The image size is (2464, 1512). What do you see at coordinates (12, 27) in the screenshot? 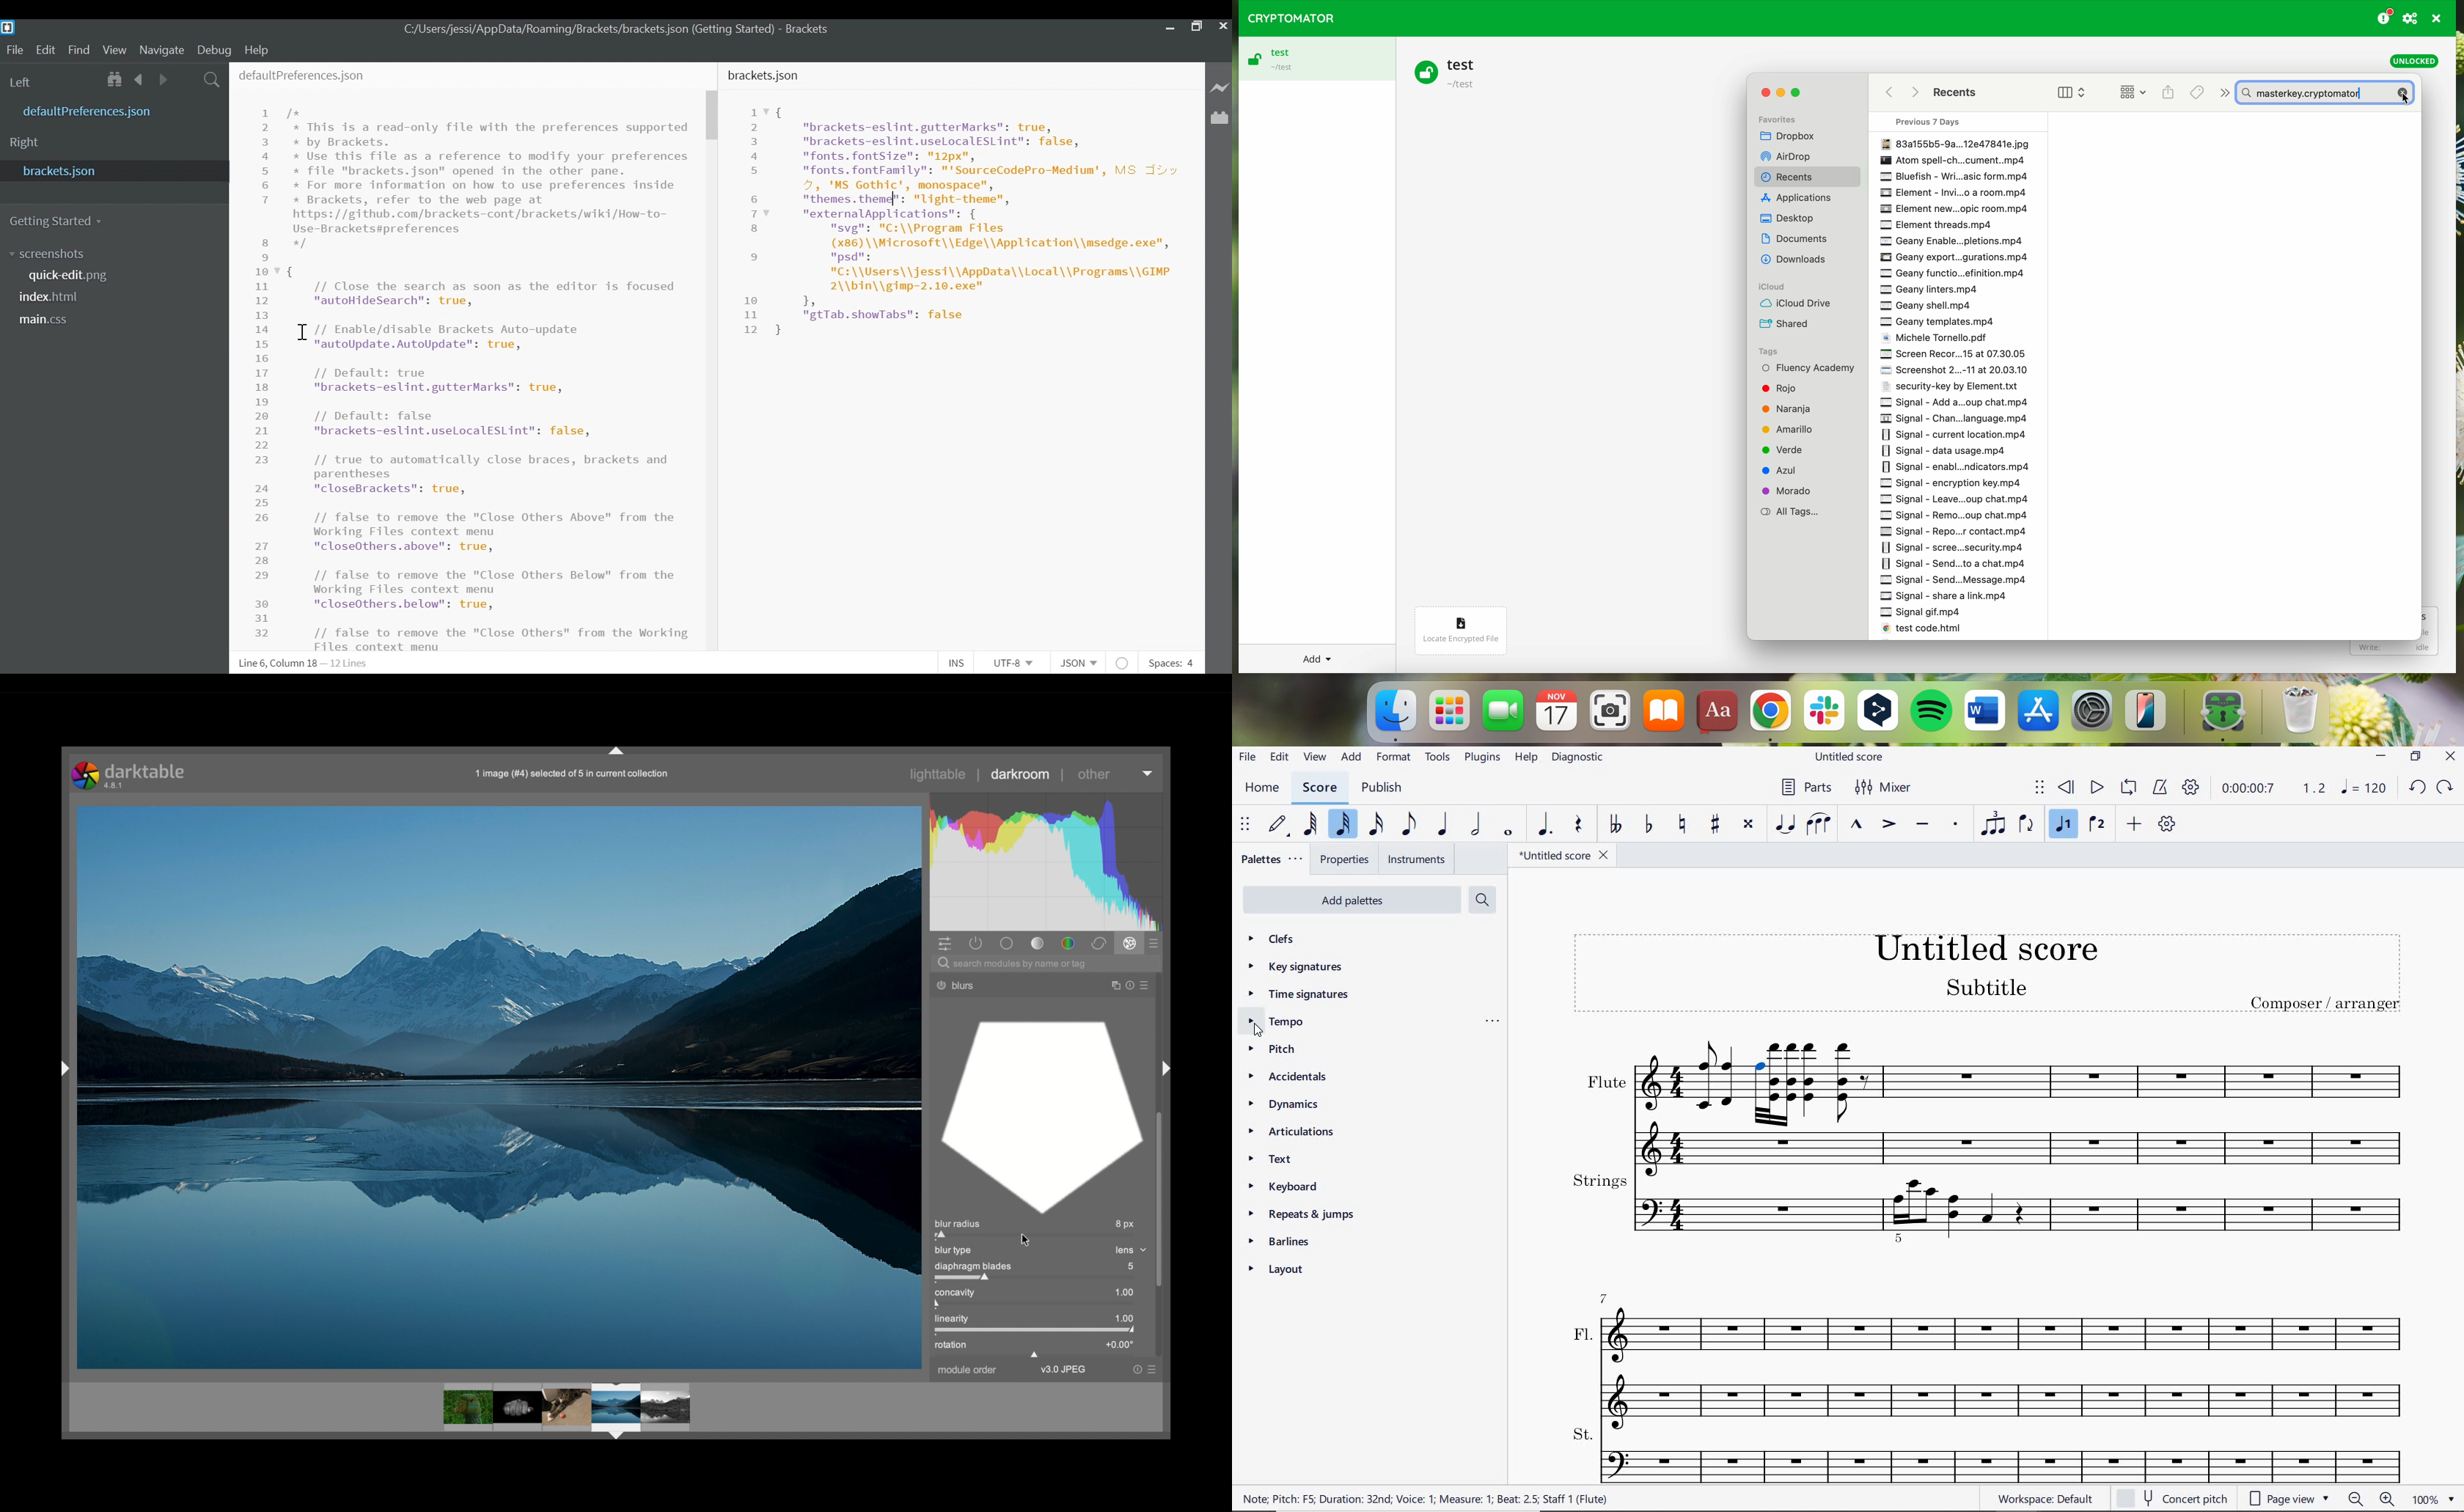
I see `Brackets Desktop icon` at bounding box center [12, 27].